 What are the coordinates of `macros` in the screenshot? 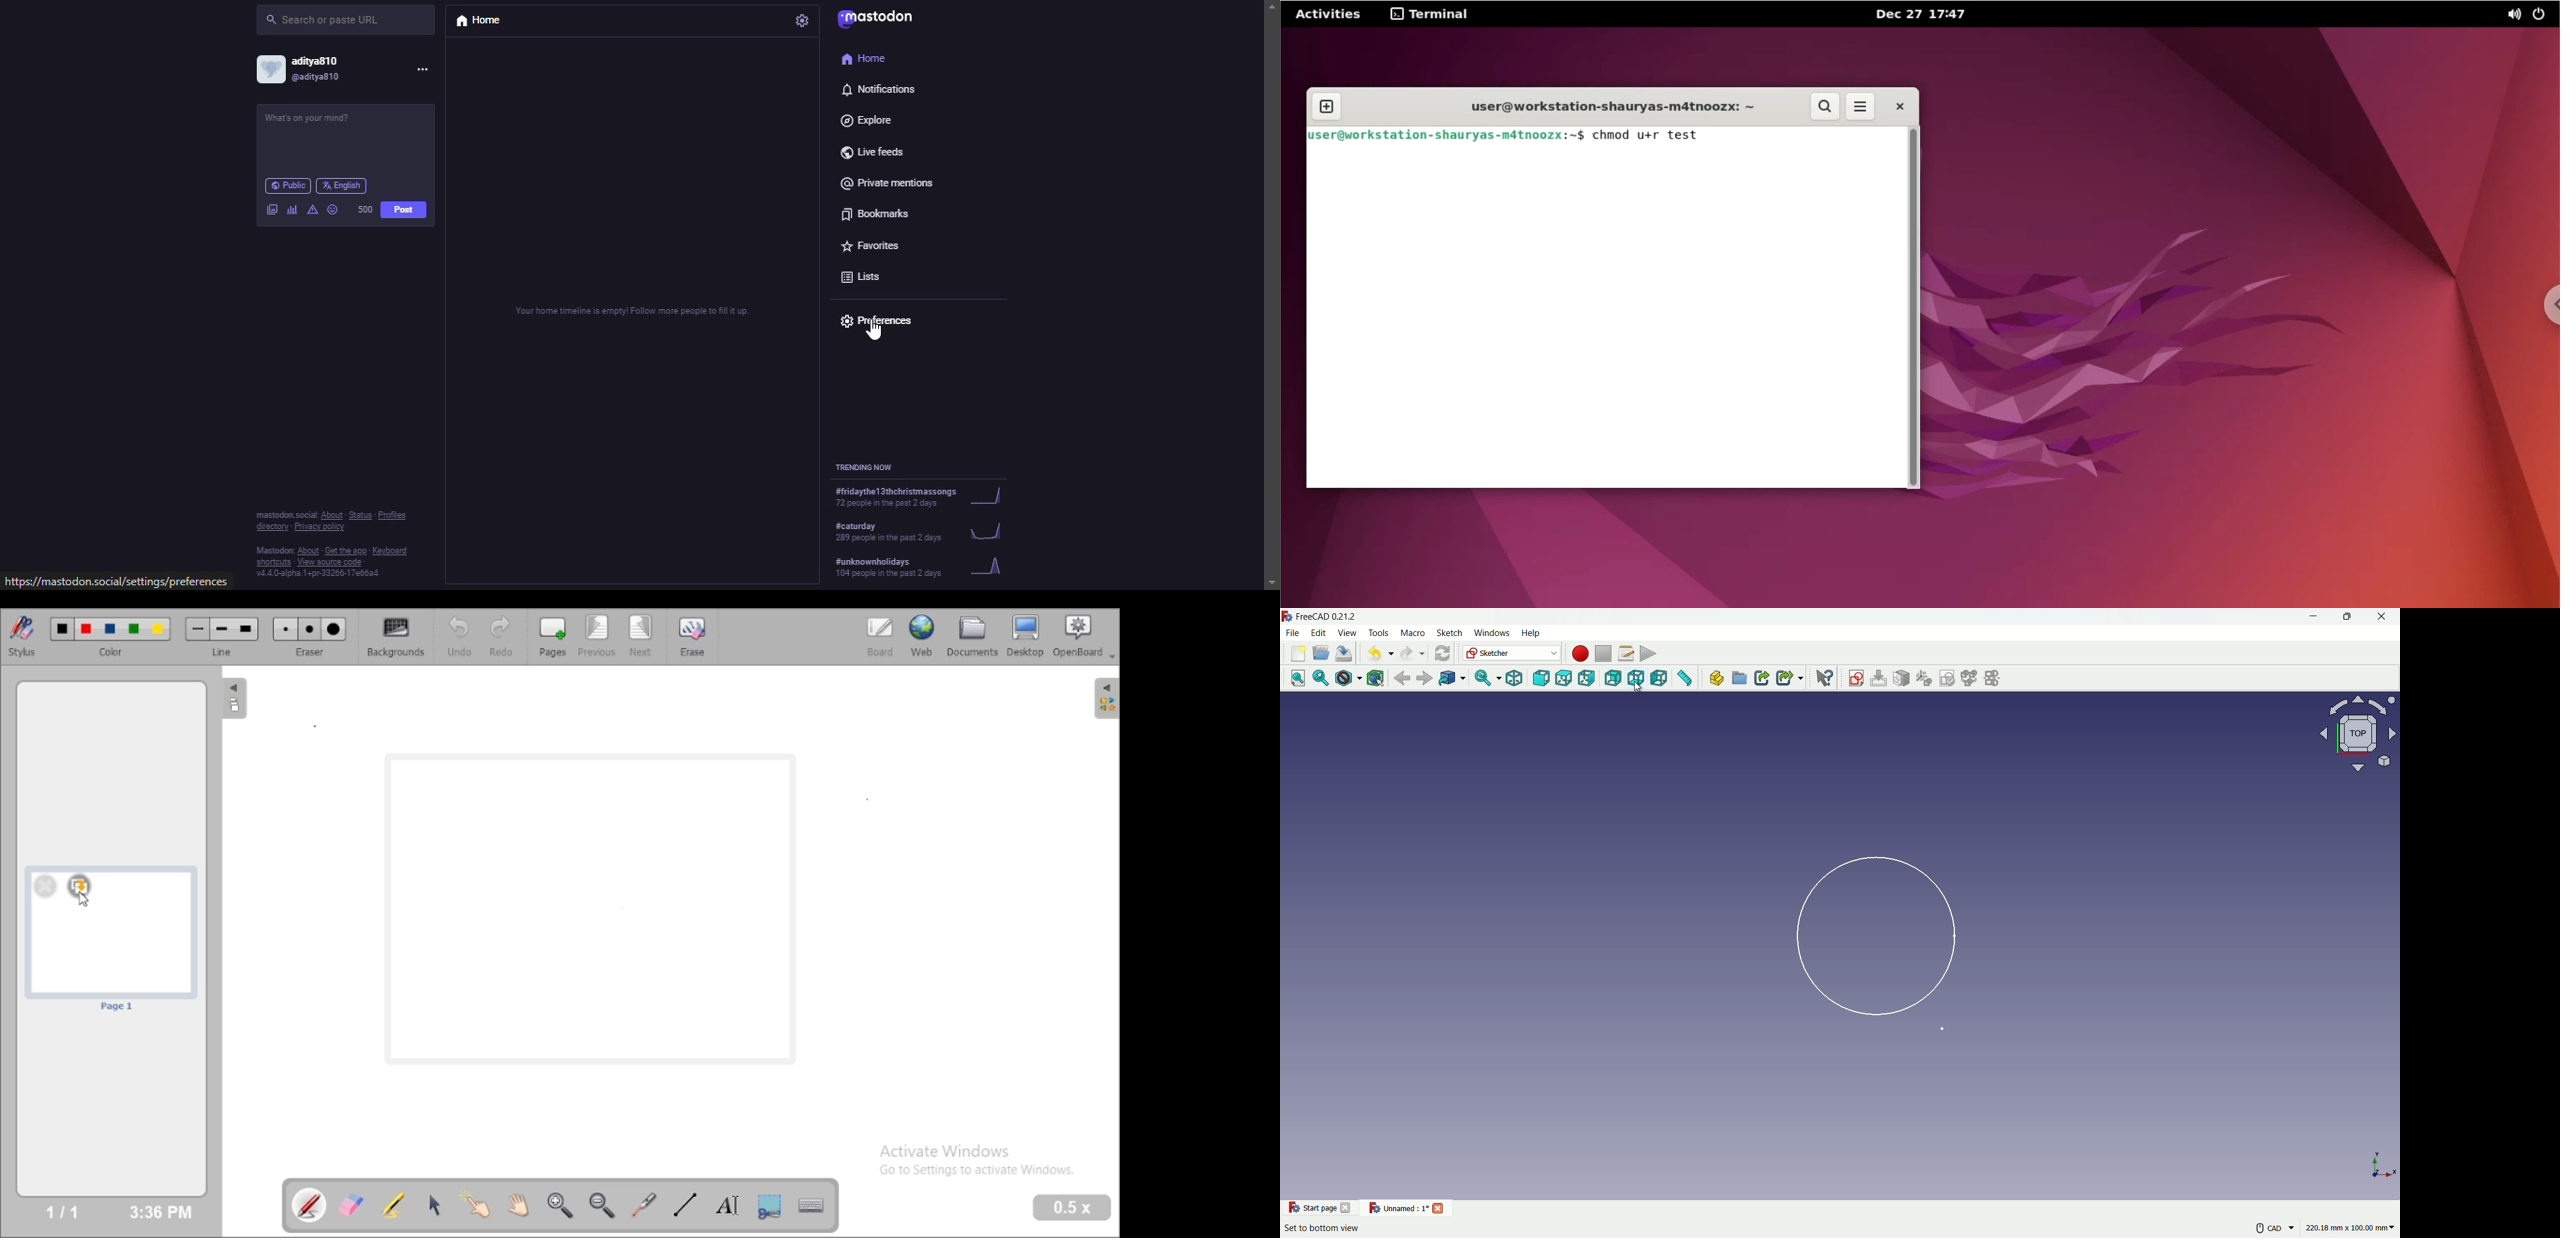 It's located at (1625, 653).